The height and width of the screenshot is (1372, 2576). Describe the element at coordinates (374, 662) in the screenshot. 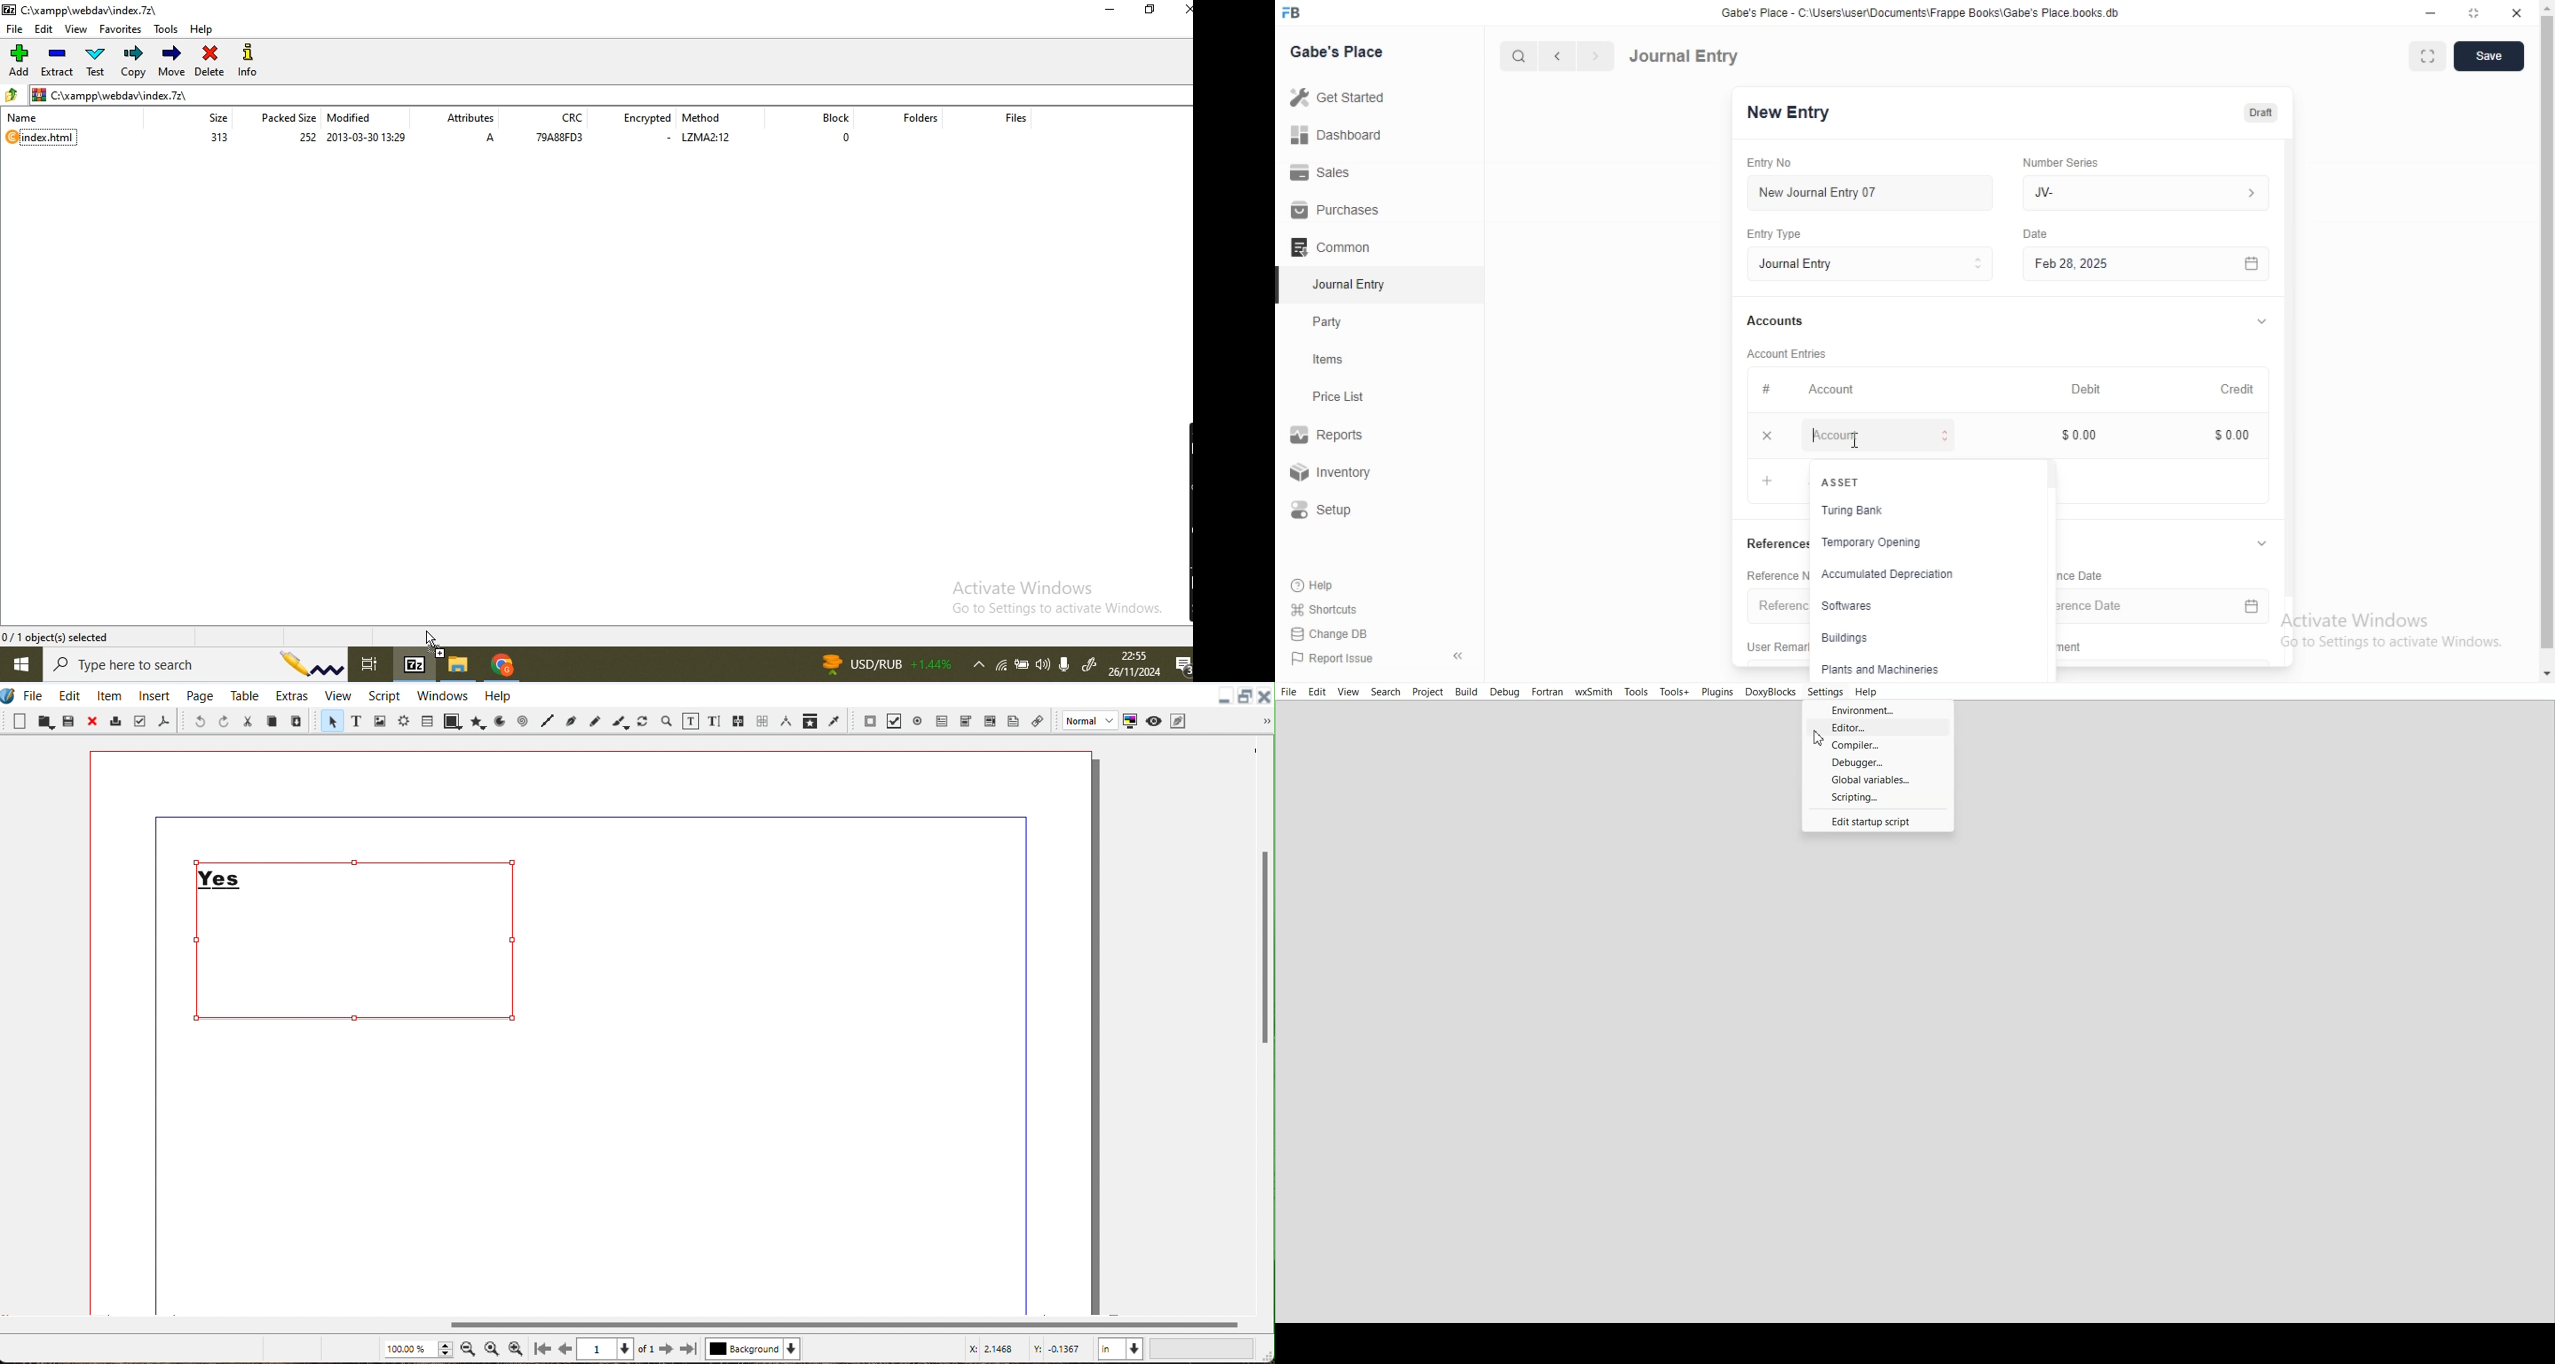

I see `task view` at that location.